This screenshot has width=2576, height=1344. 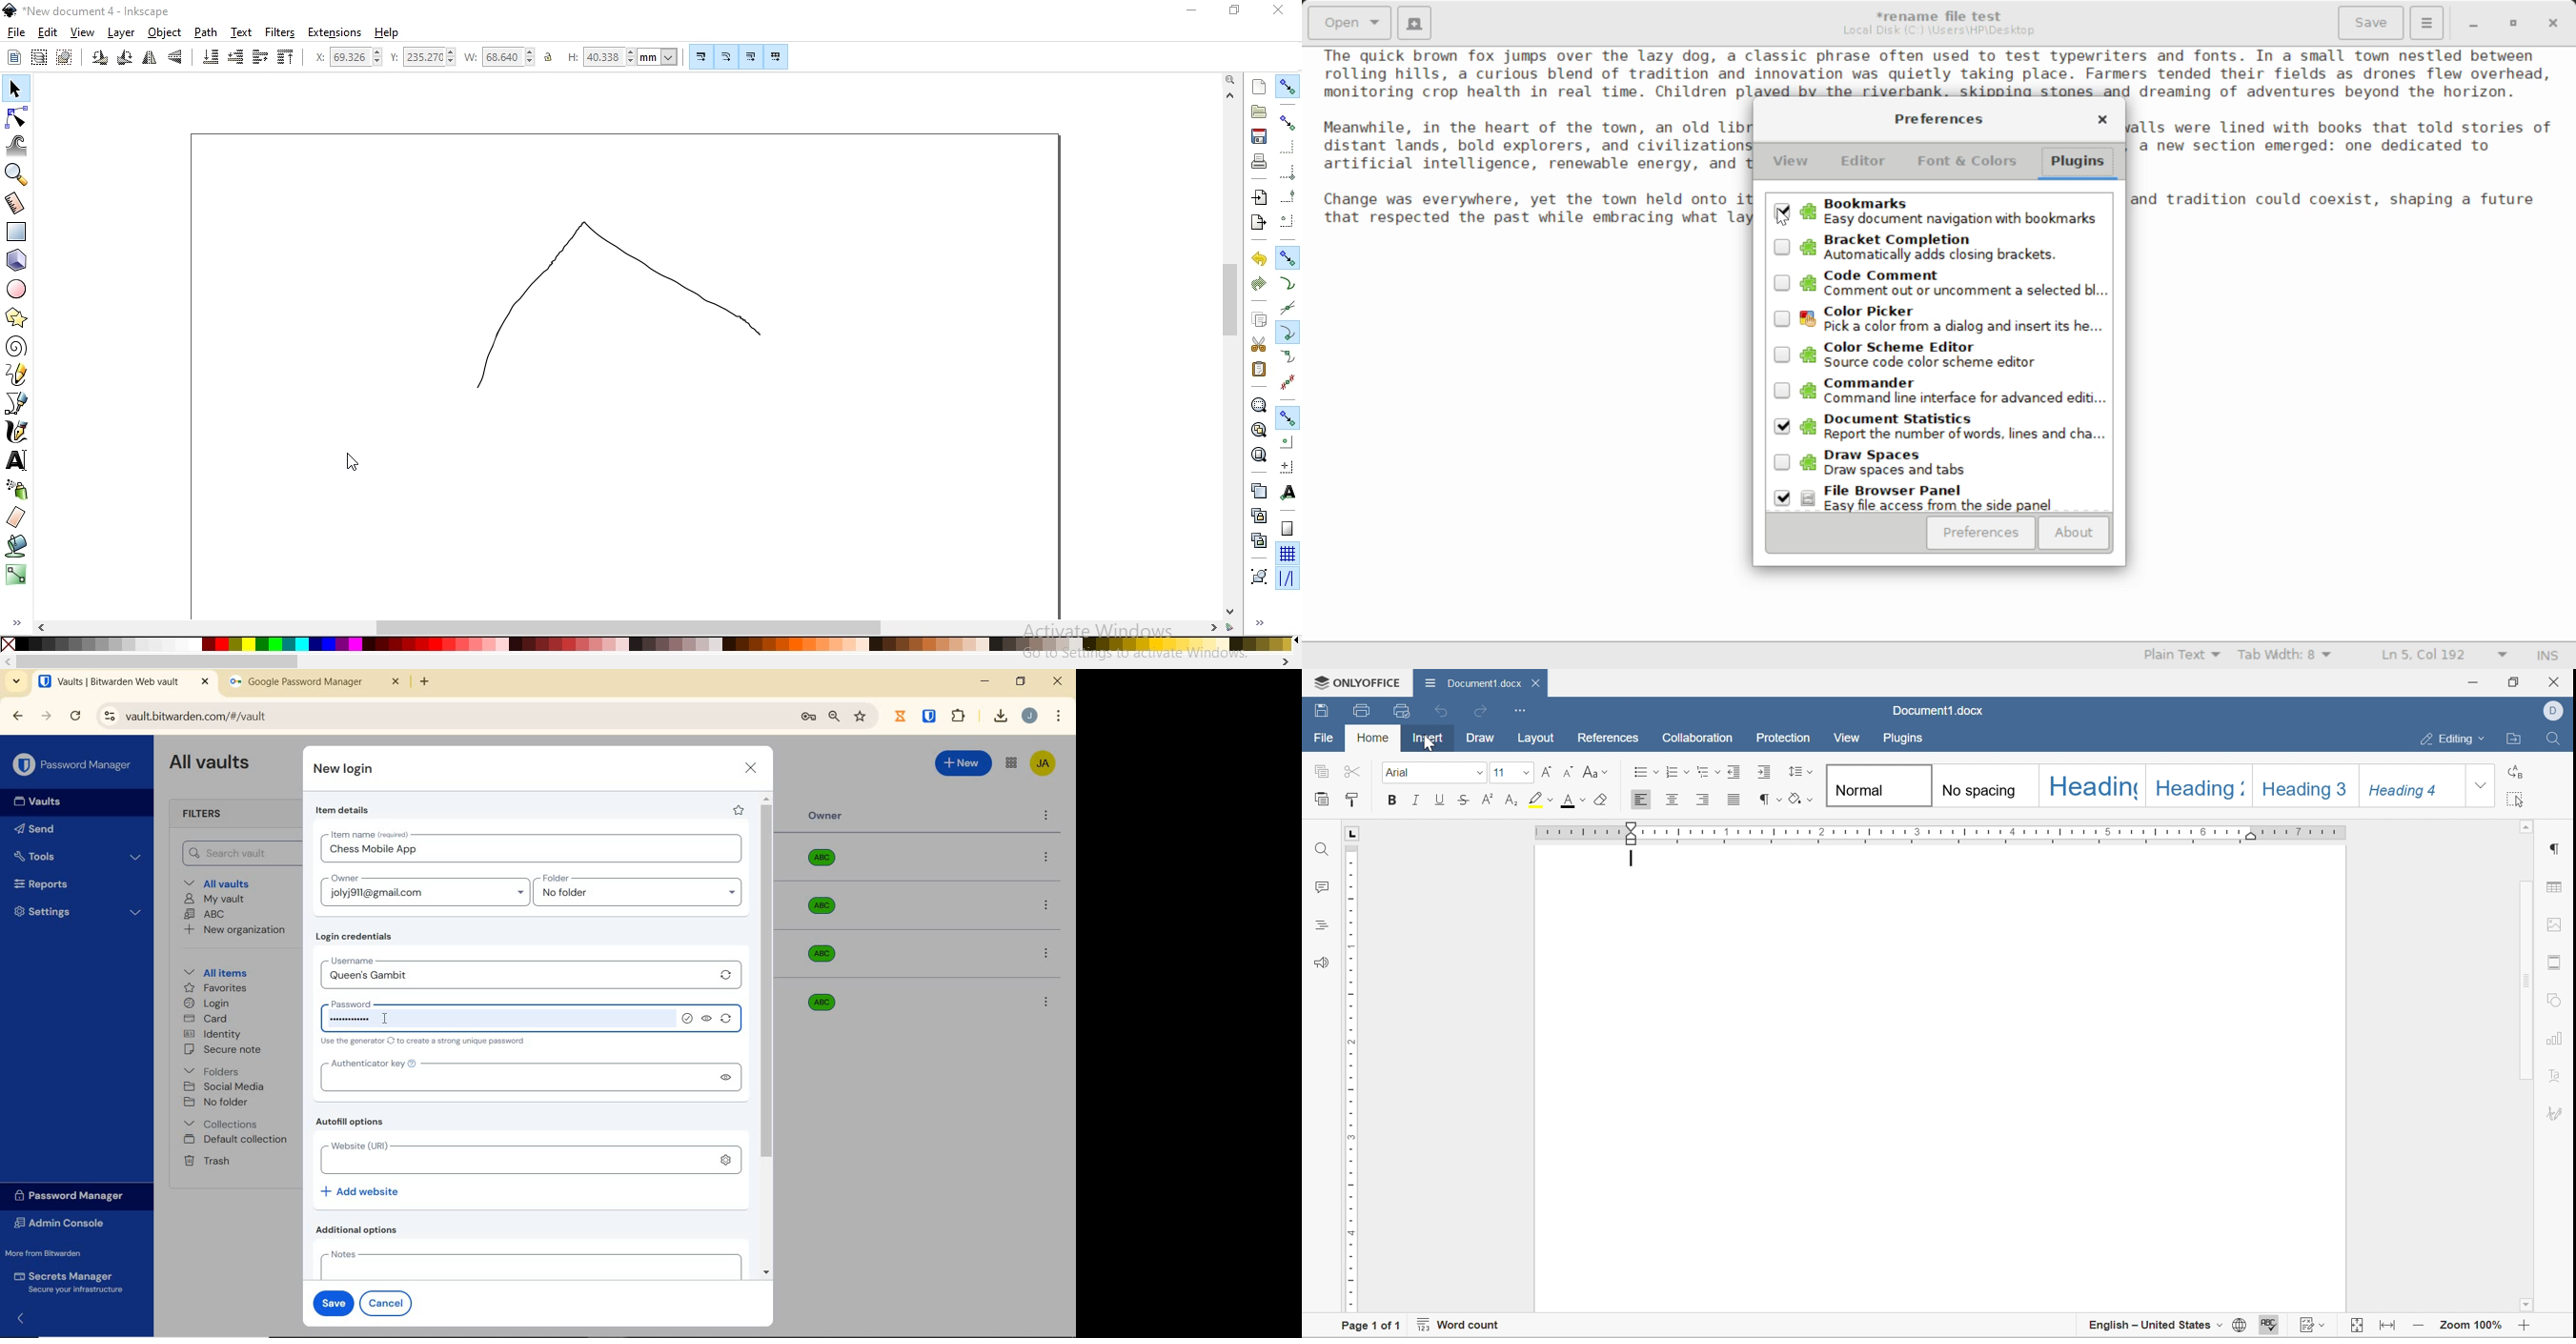 I want to click on Document.docx, so click(x=1482, y=682).